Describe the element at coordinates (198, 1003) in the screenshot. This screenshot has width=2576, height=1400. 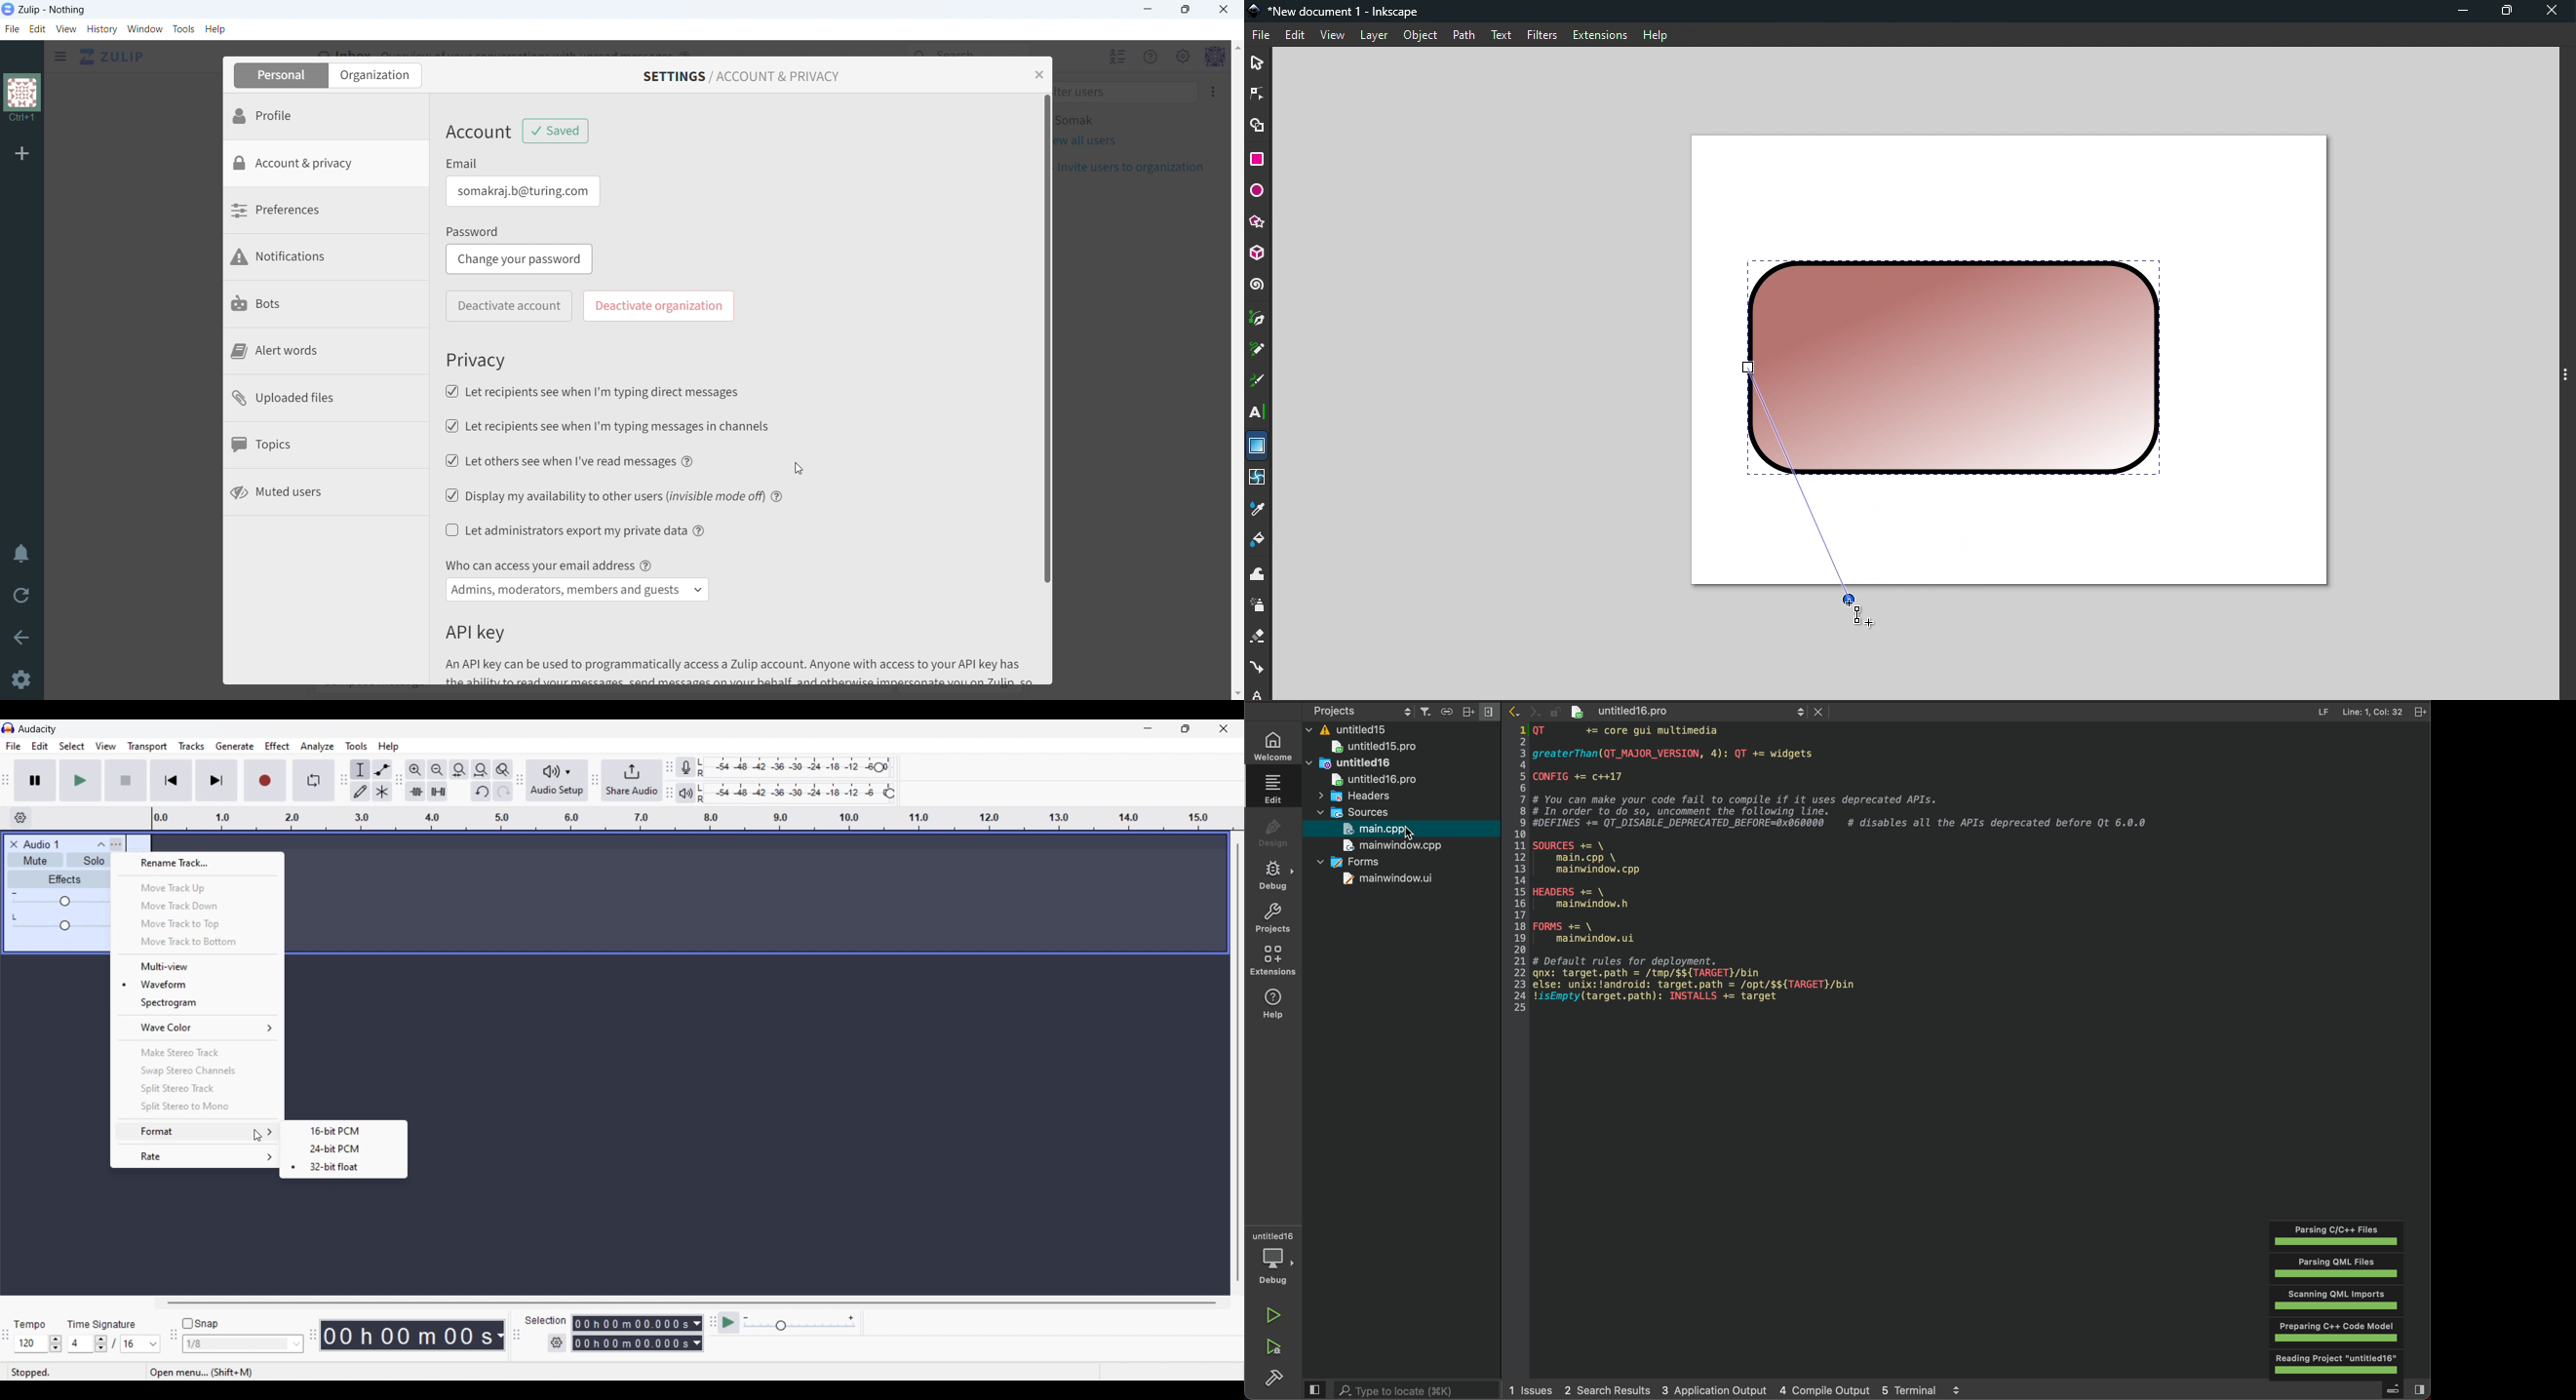
I see `Spectrogram view of audio waves` at that location.